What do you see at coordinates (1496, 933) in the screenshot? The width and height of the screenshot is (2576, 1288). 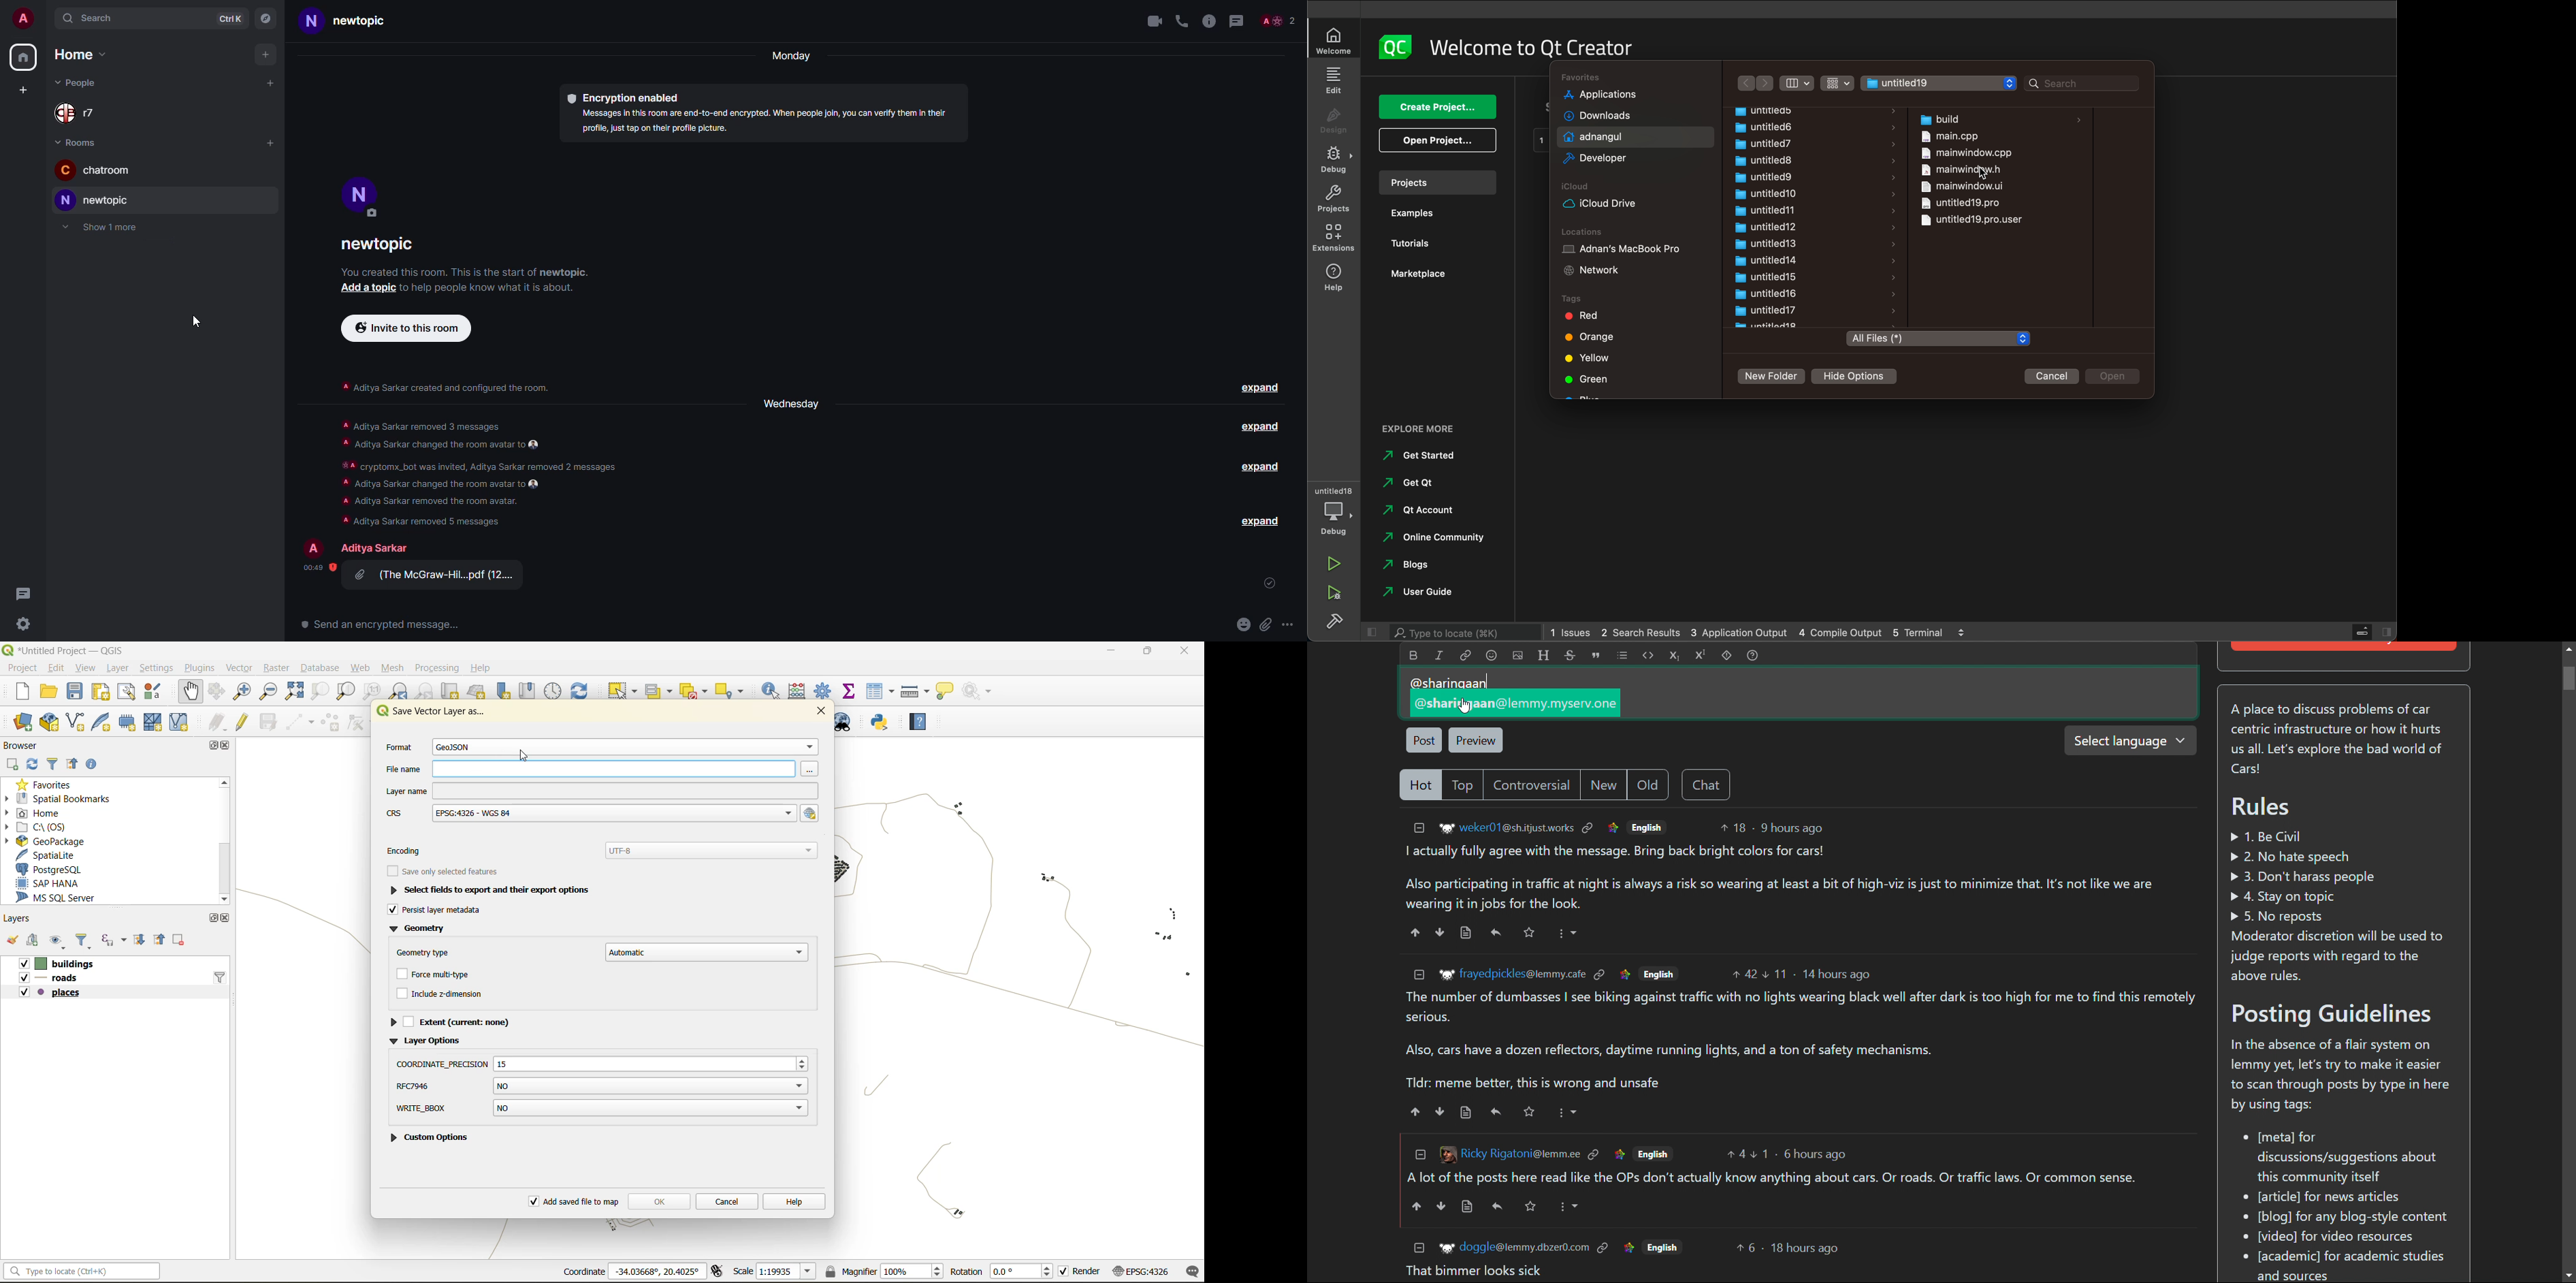 I see `reply` at bounding box center [1496, 933].